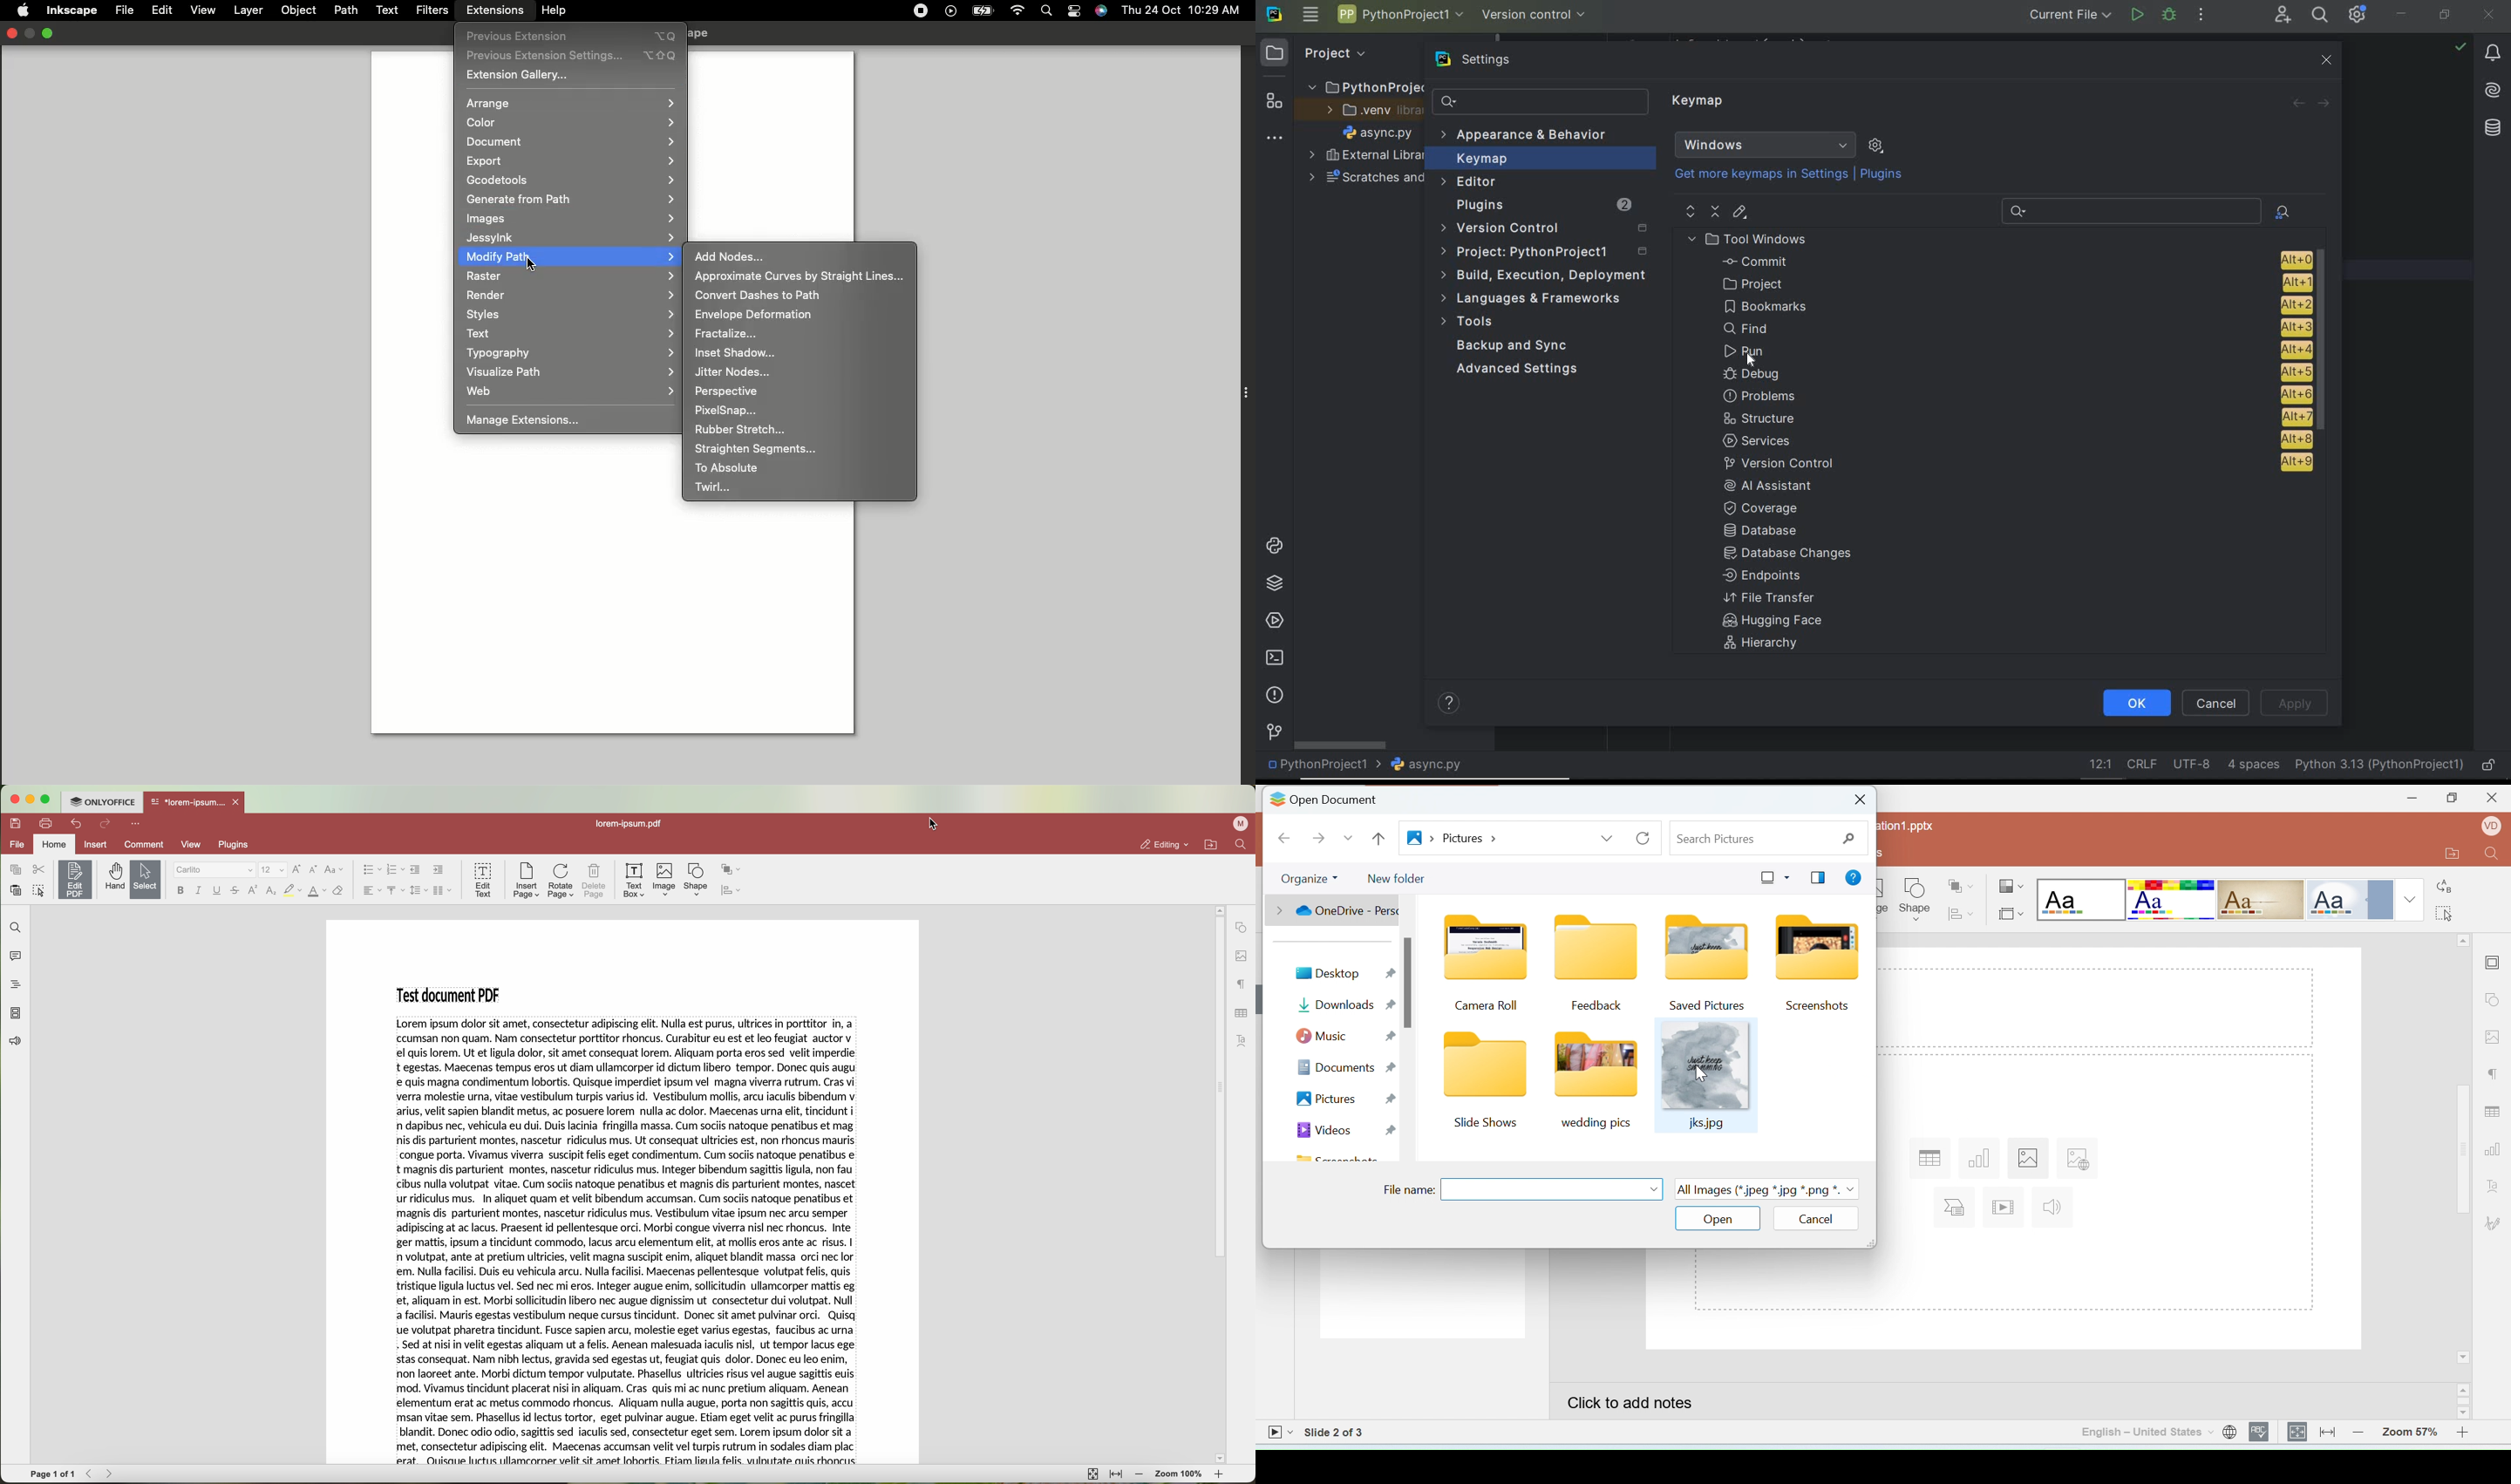 The width and height of the screenshot is (2520, 1484). Describe the element at coordinates (1346, 1067) in the screenshot. I see `documents` at that location.